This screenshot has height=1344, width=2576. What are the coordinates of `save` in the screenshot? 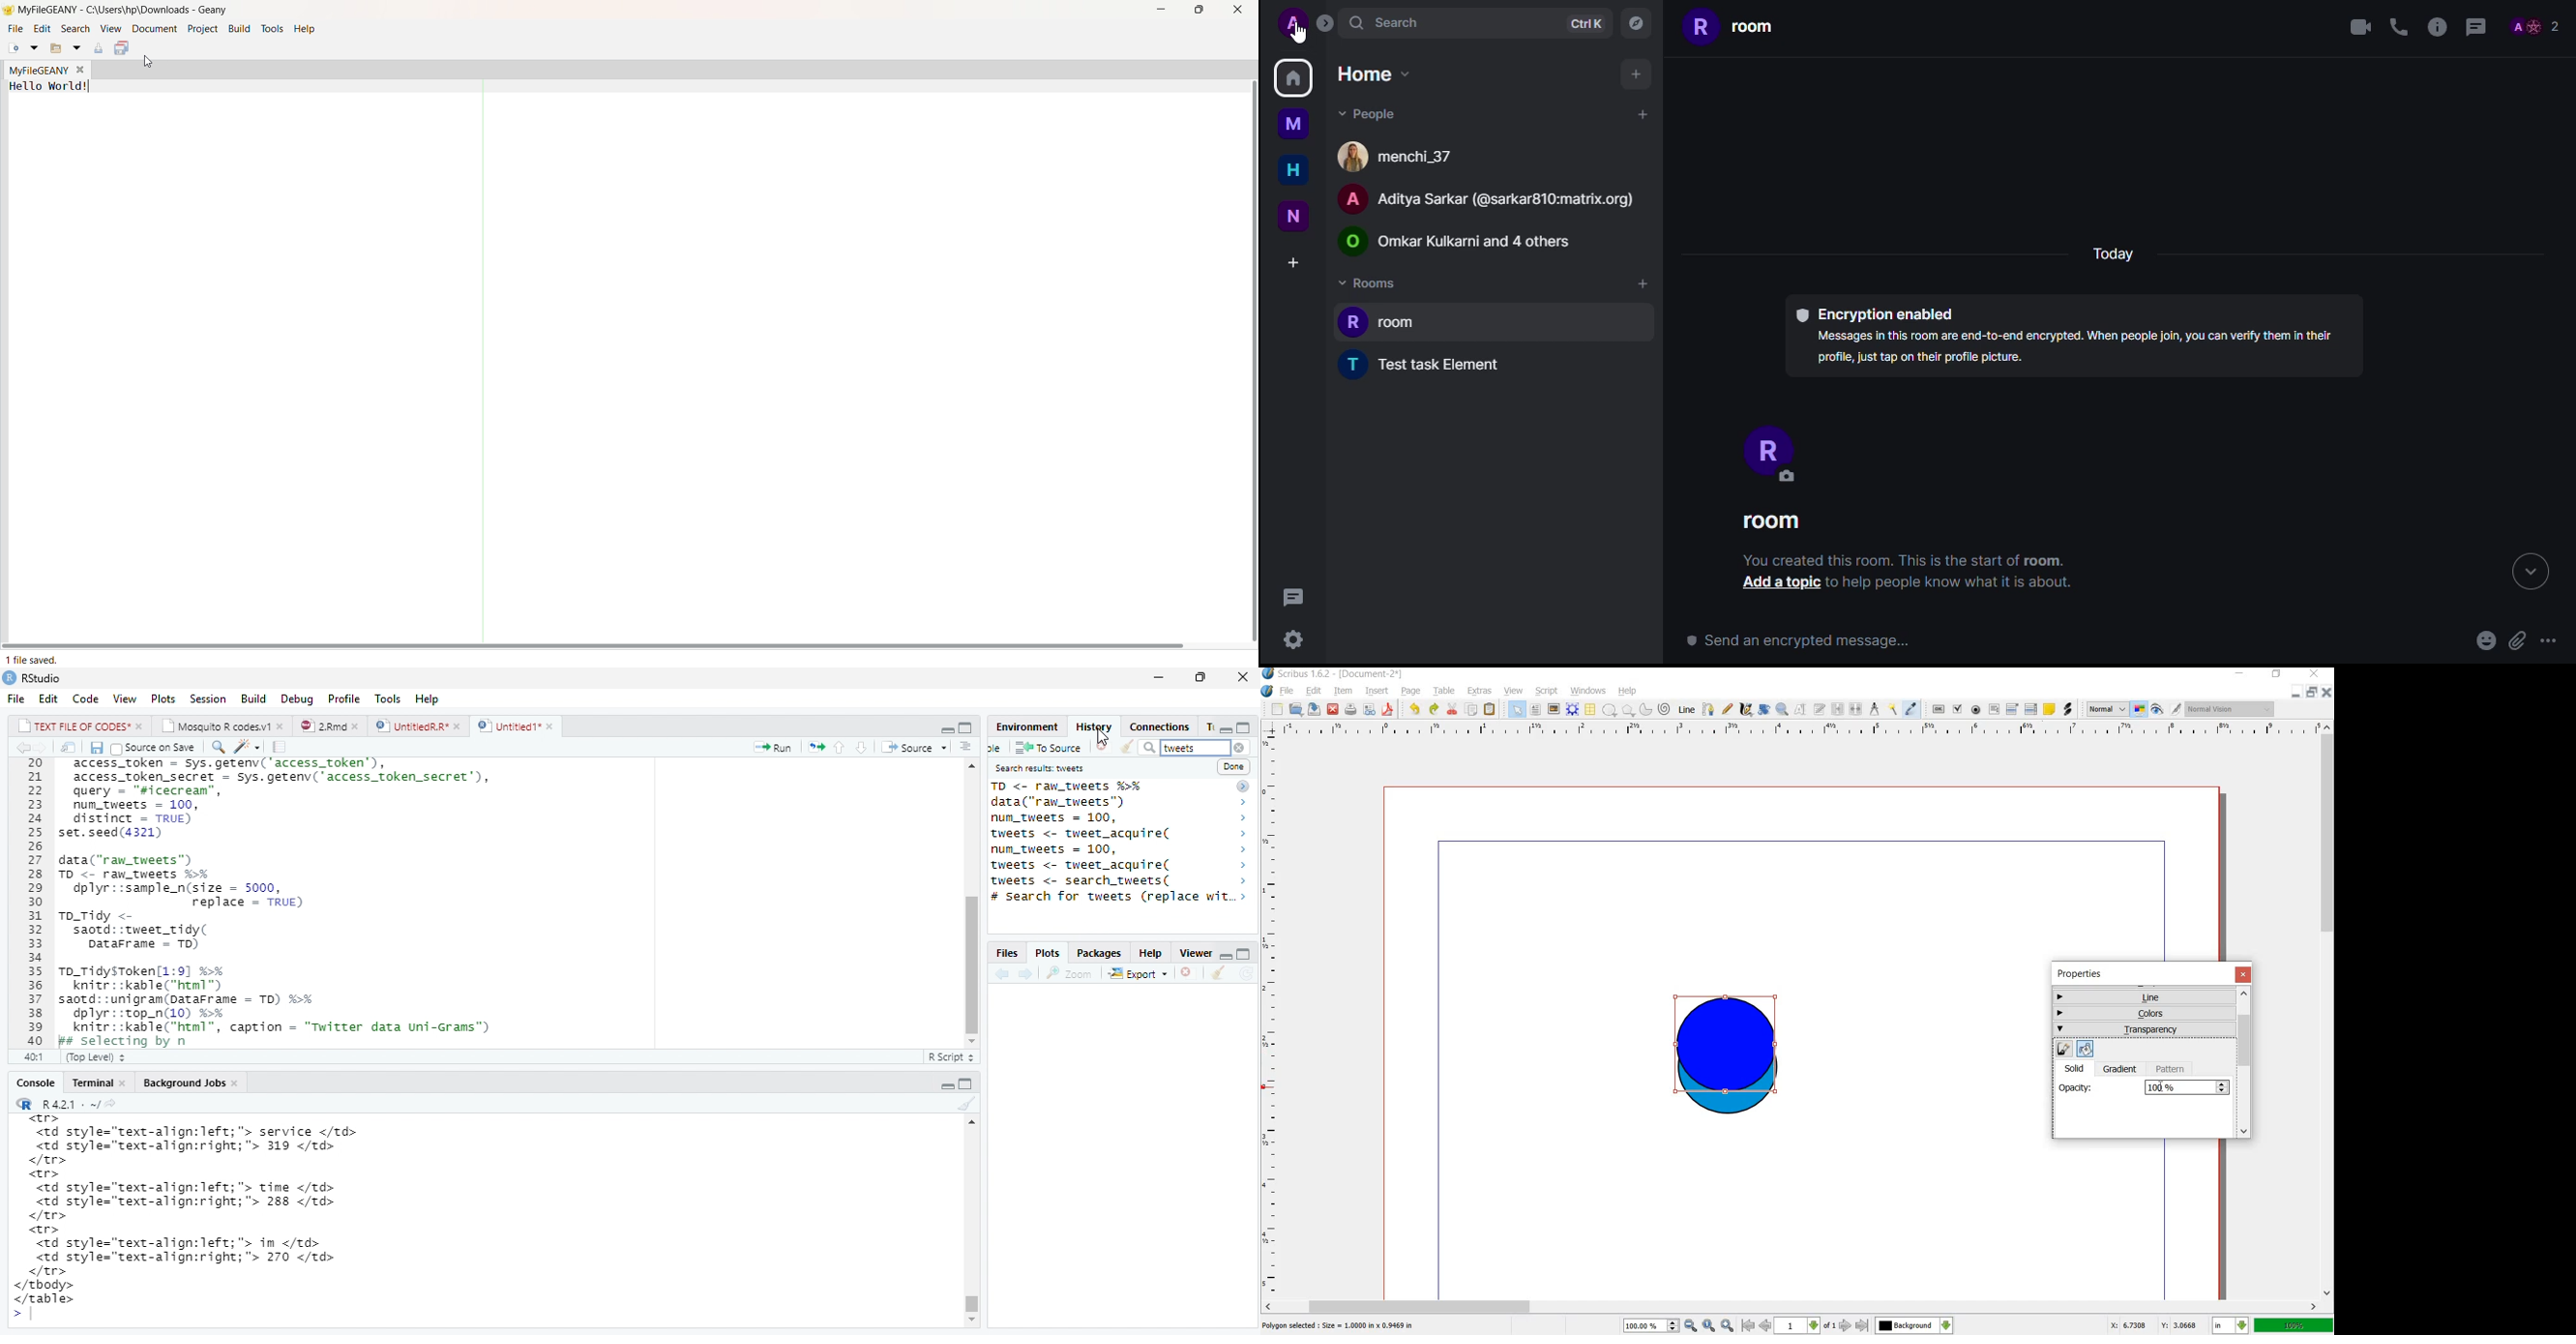 It's located at (1023, 747).